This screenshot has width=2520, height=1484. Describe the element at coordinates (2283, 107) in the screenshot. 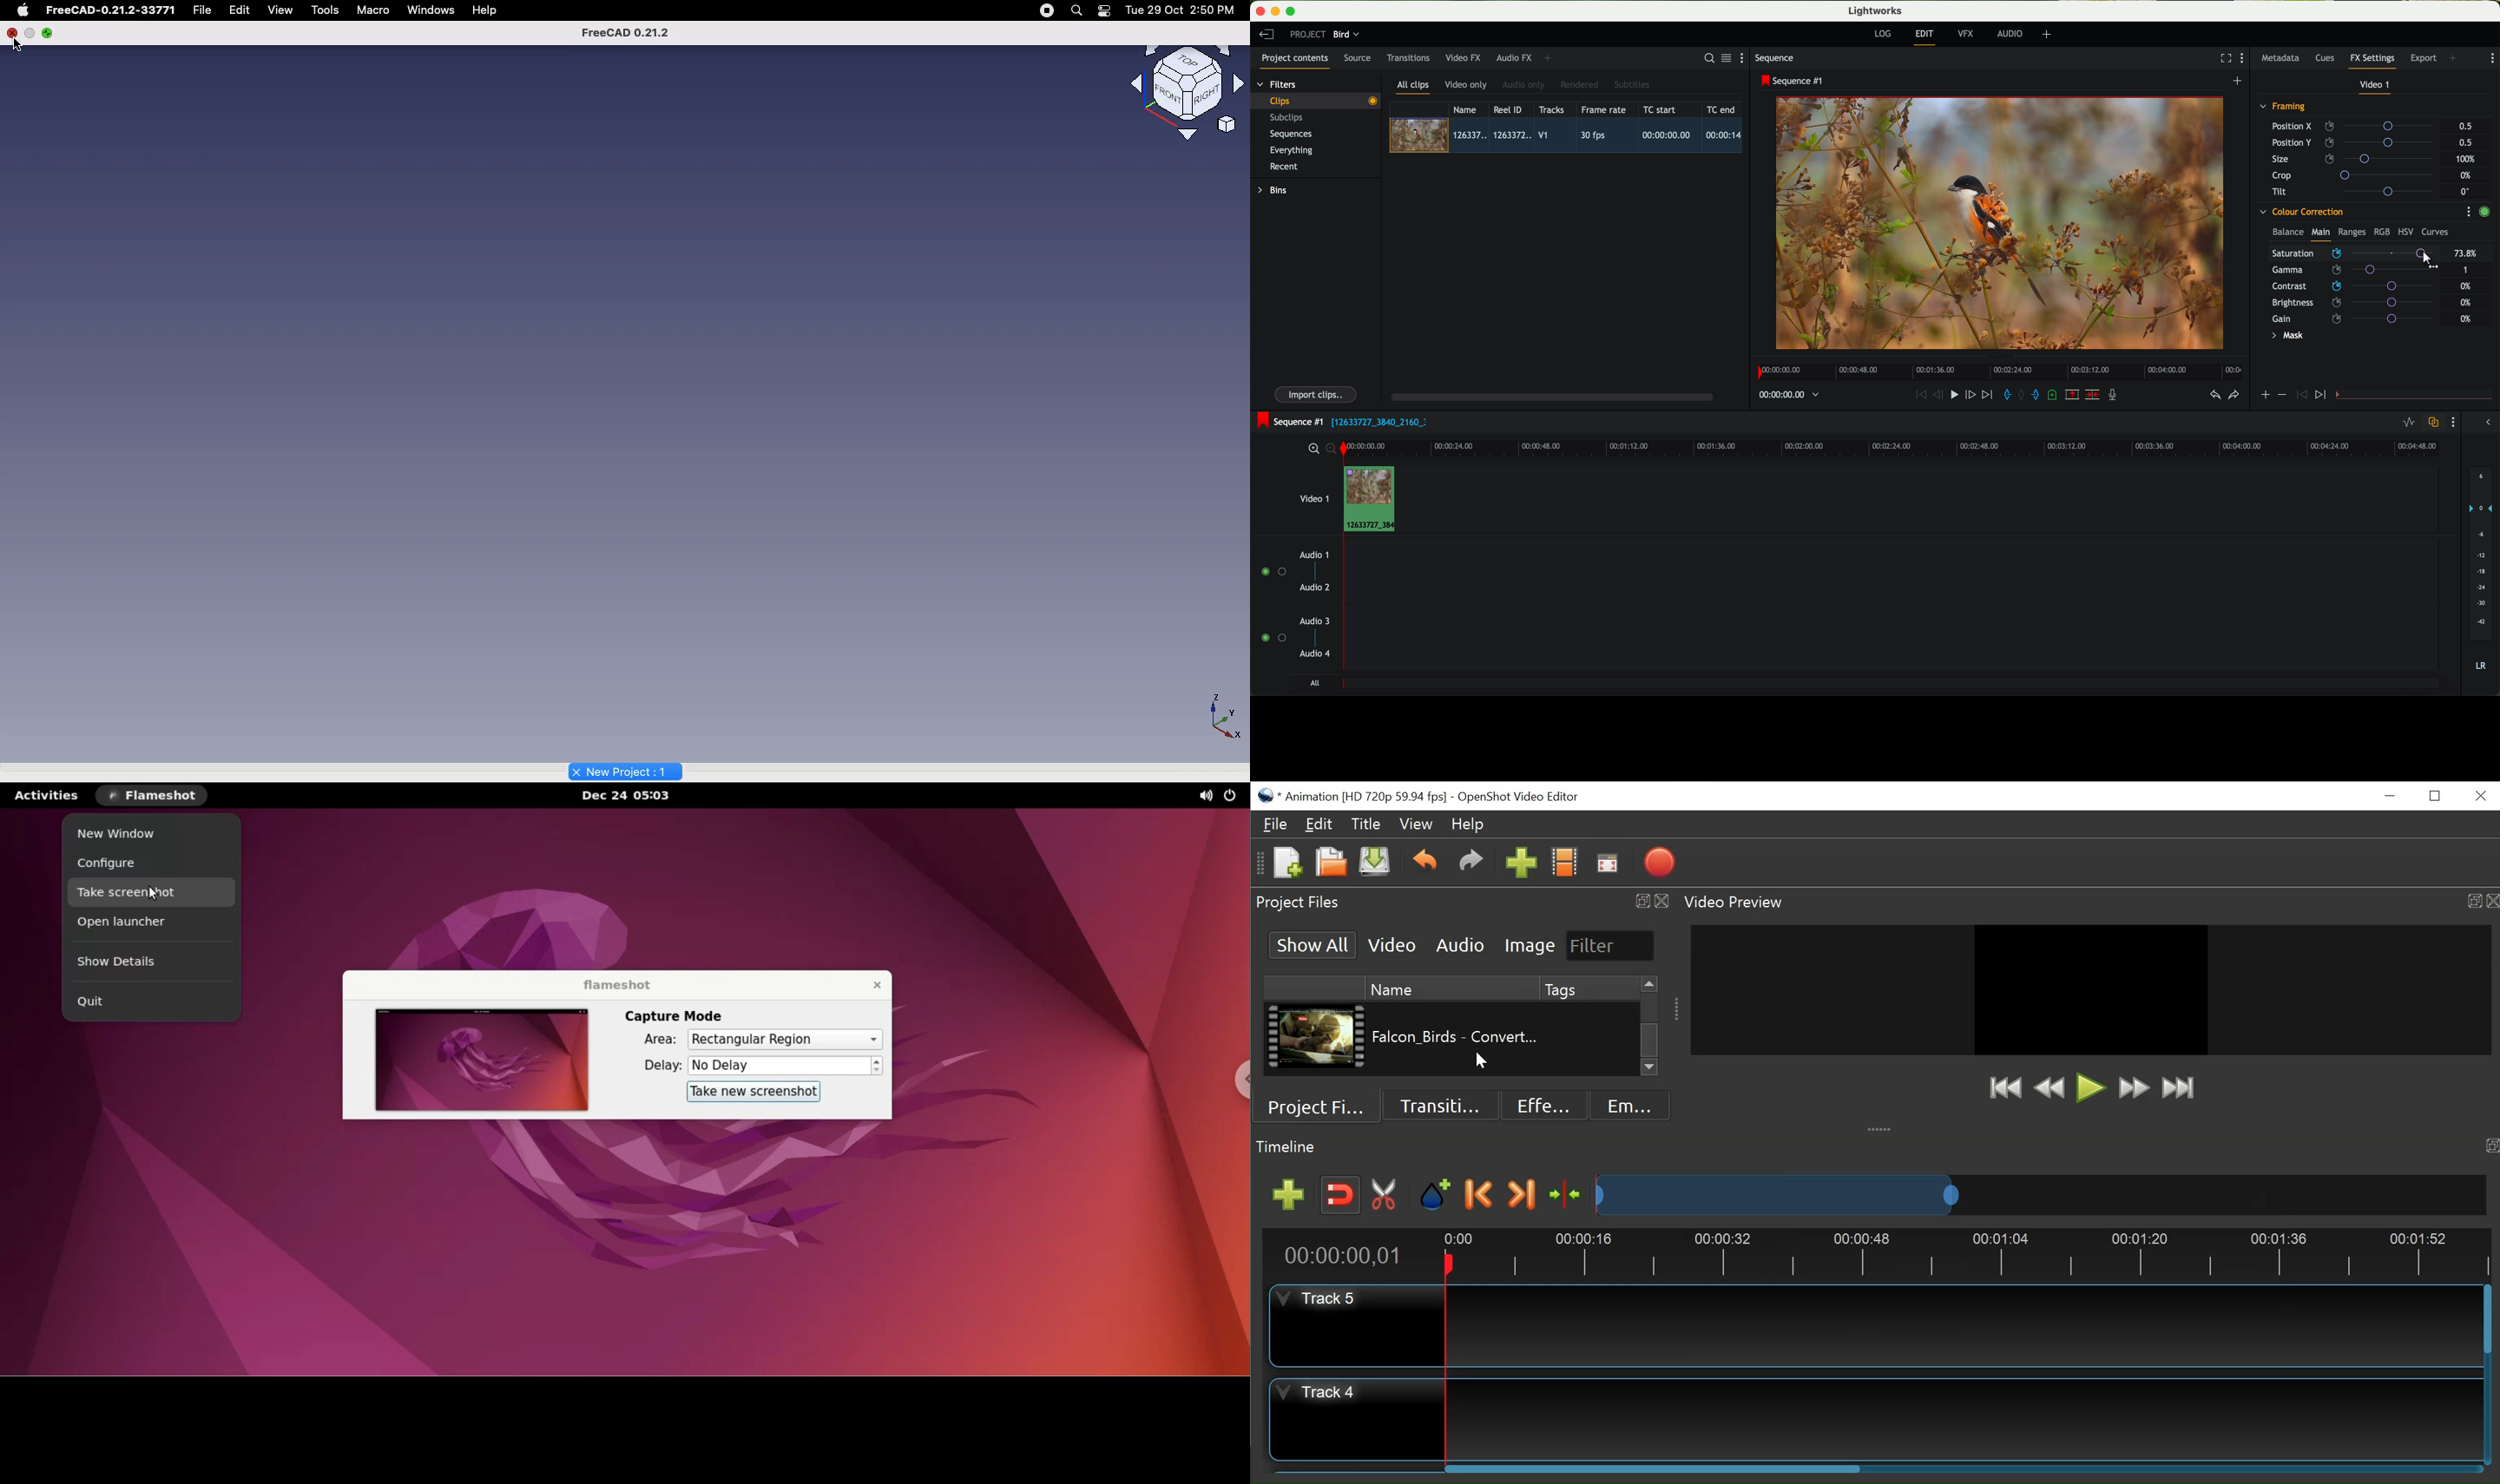

I see `framing` at that location.